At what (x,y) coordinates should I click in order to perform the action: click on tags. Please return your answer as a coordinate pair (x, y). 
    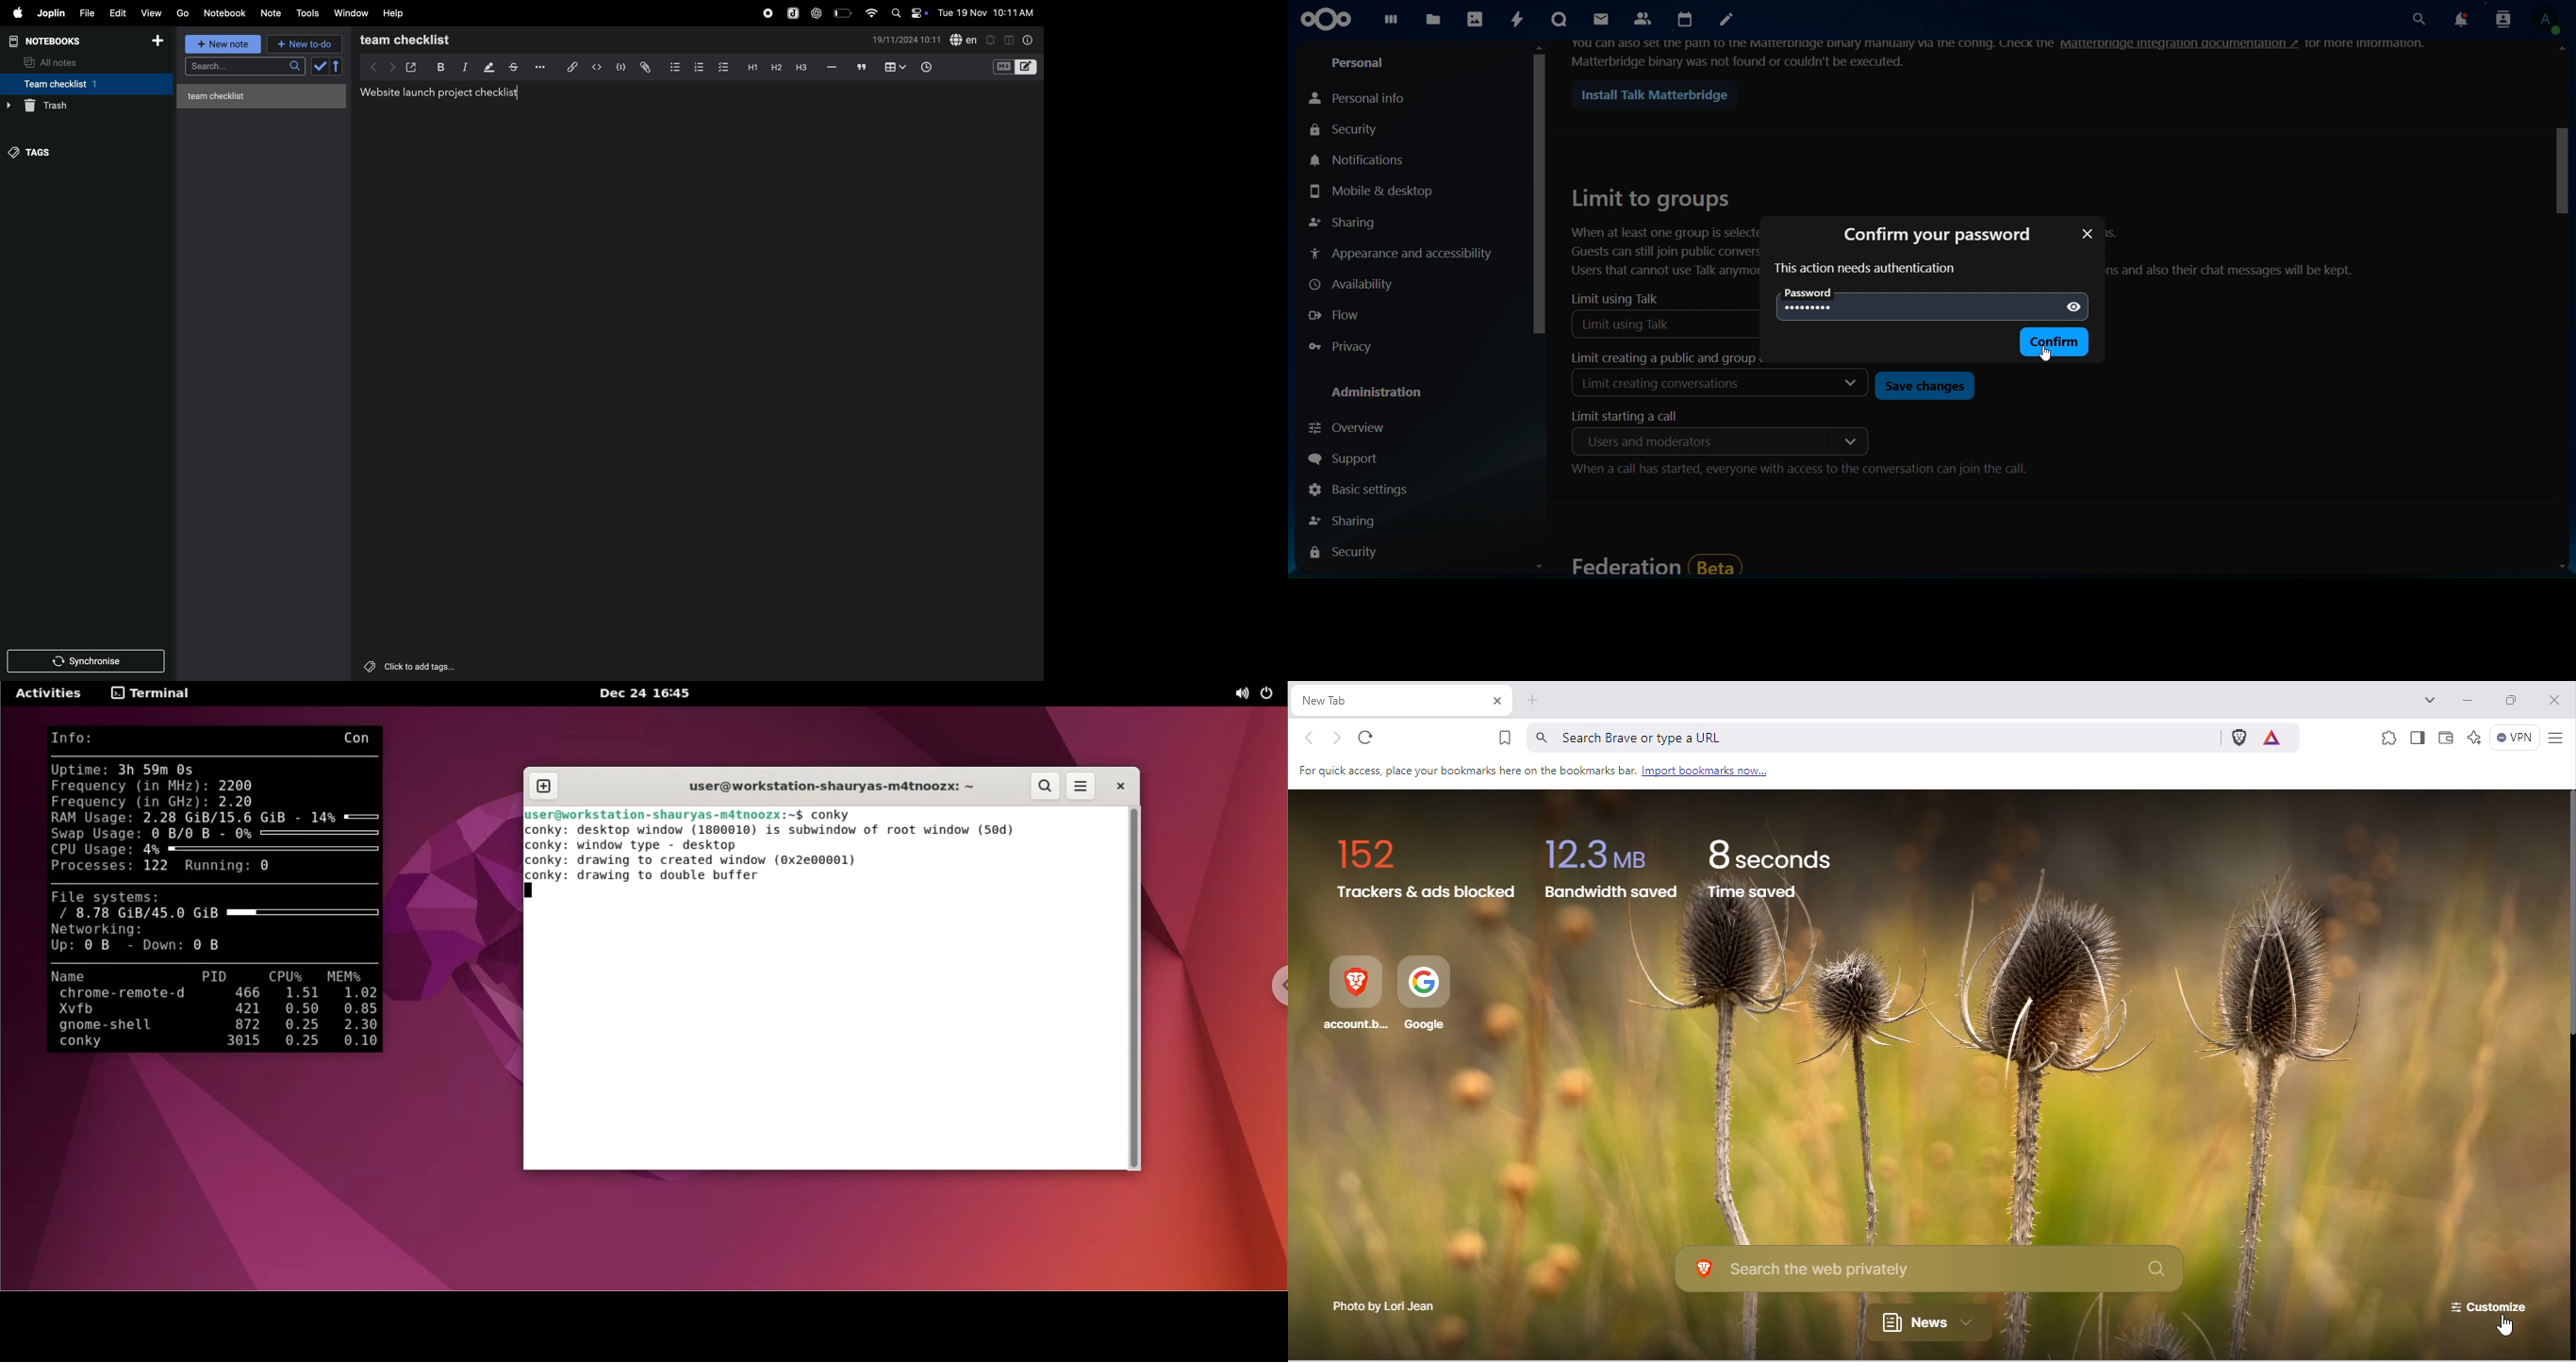
    Looking at the image, I should click on (36, 150).